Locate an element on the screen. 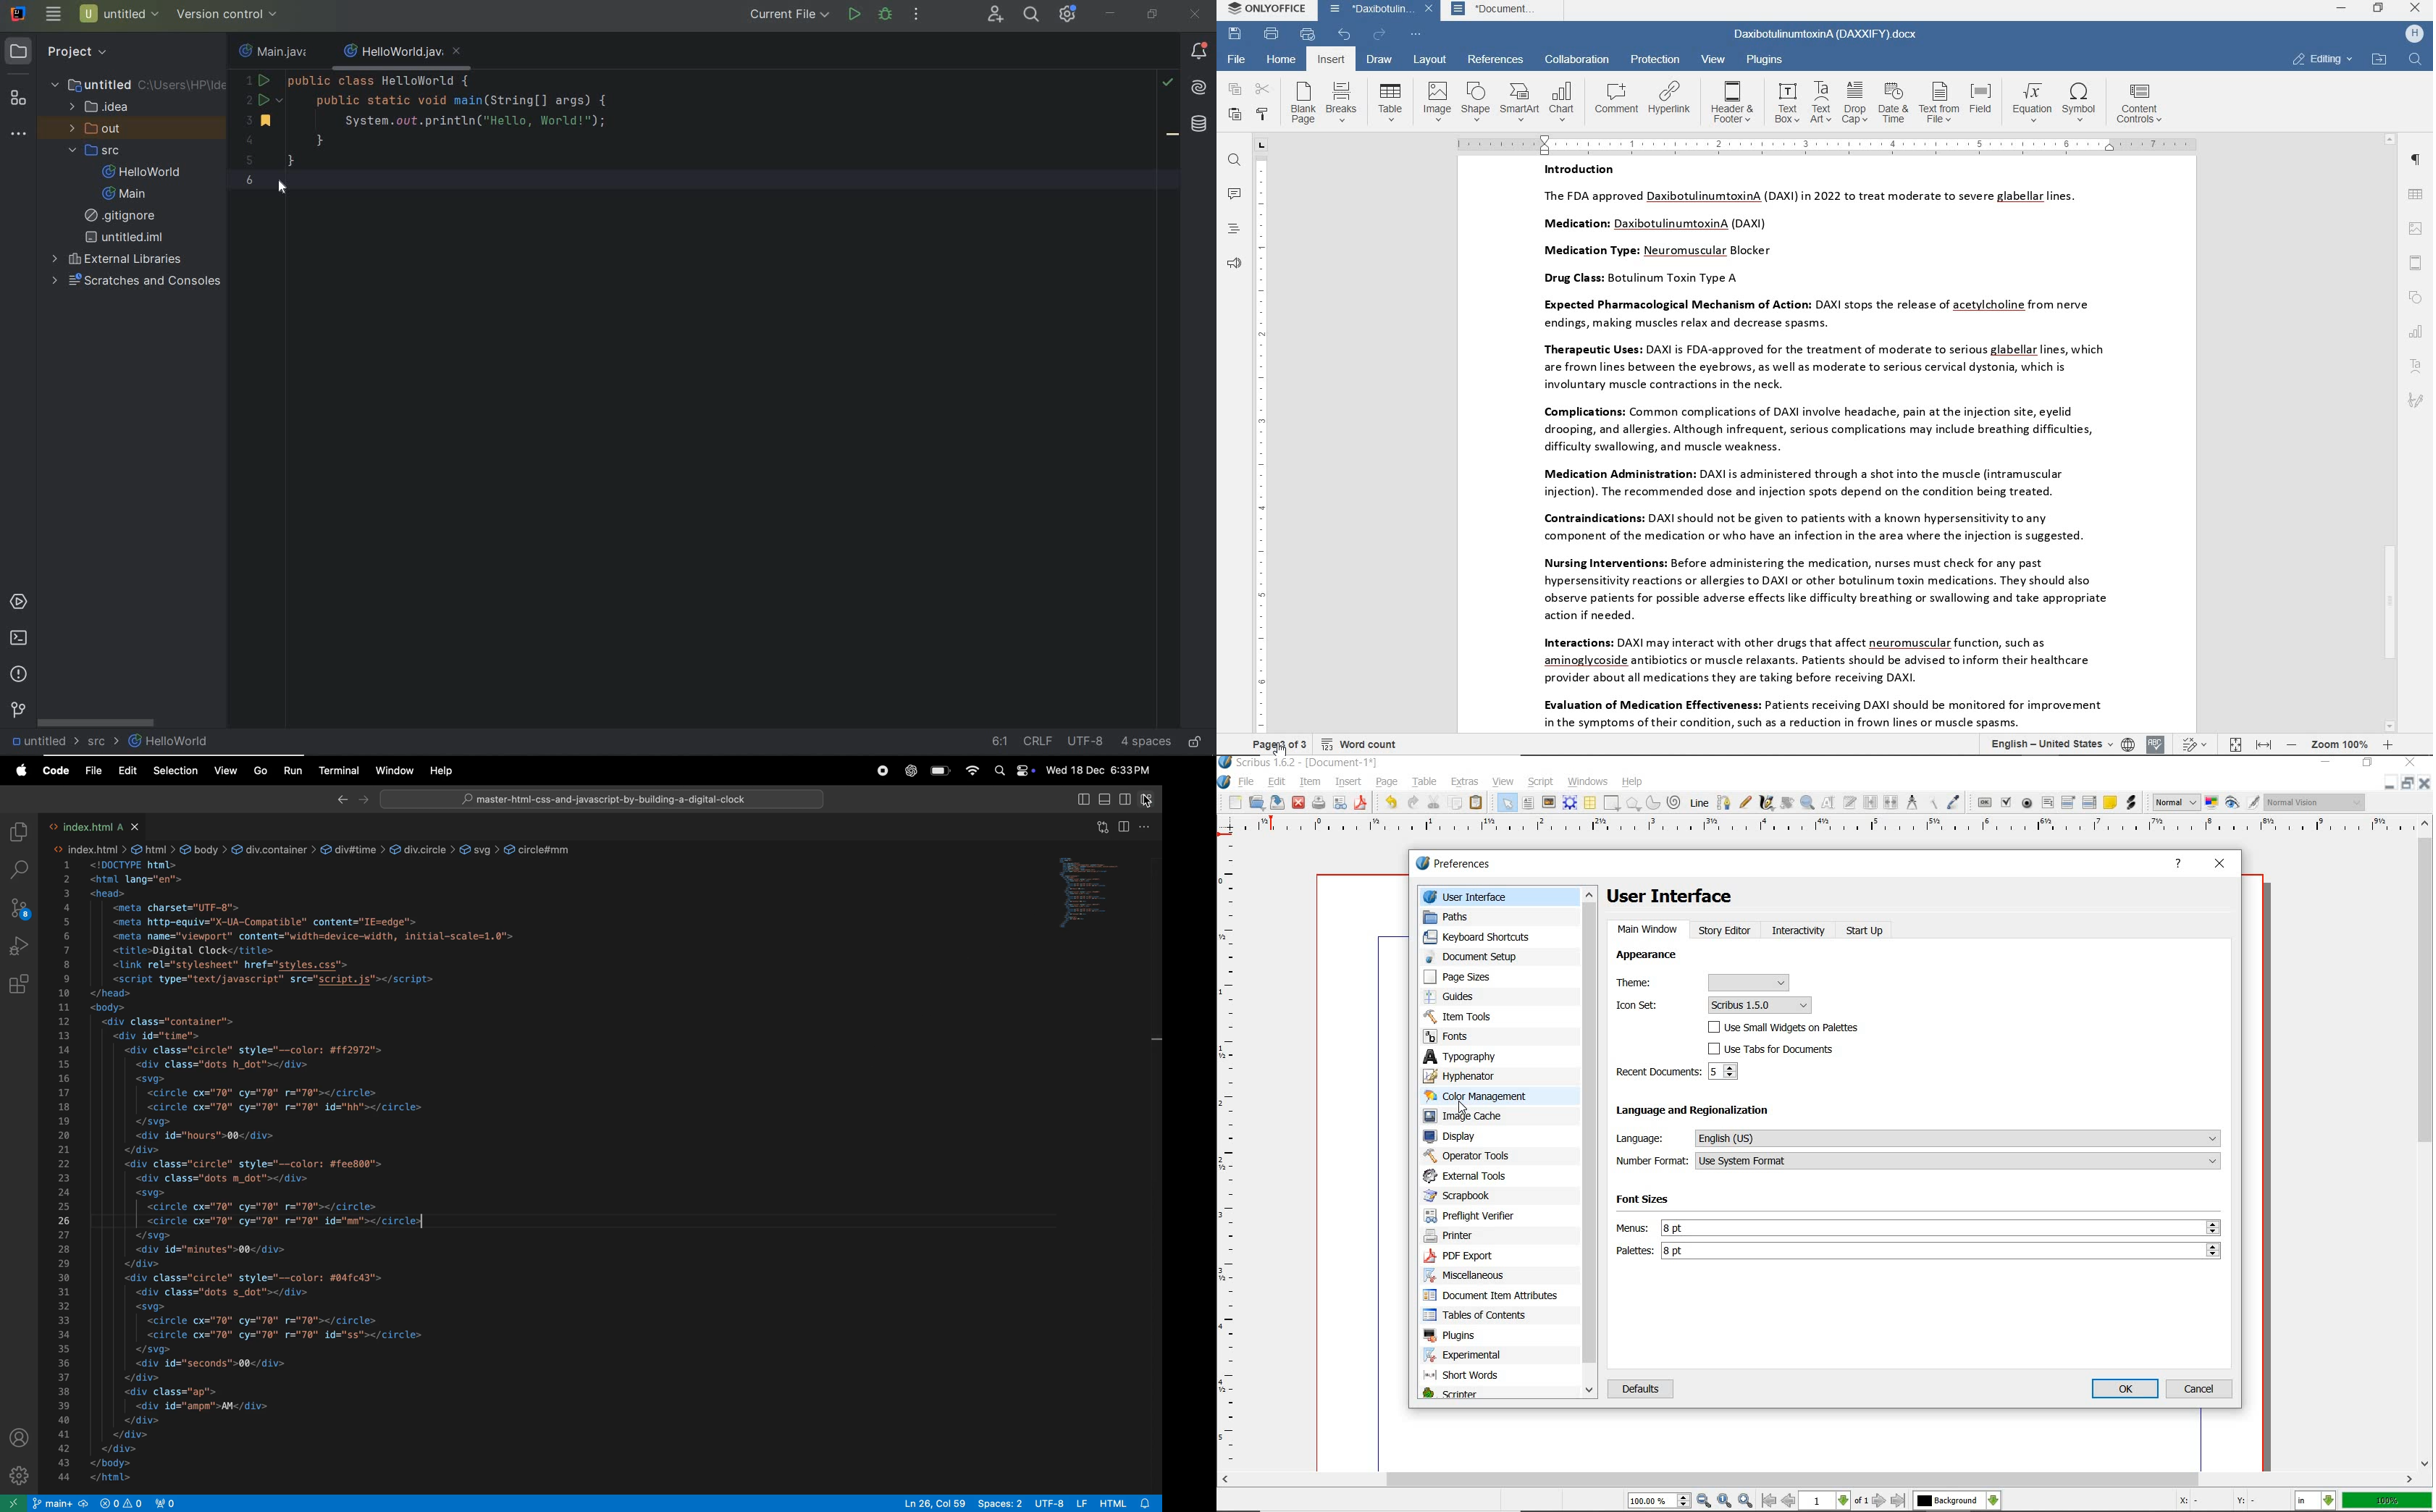 Image resolution: width=2436 pixels, height=1512 pixels. set document language is located at coordinates (2127, 744).